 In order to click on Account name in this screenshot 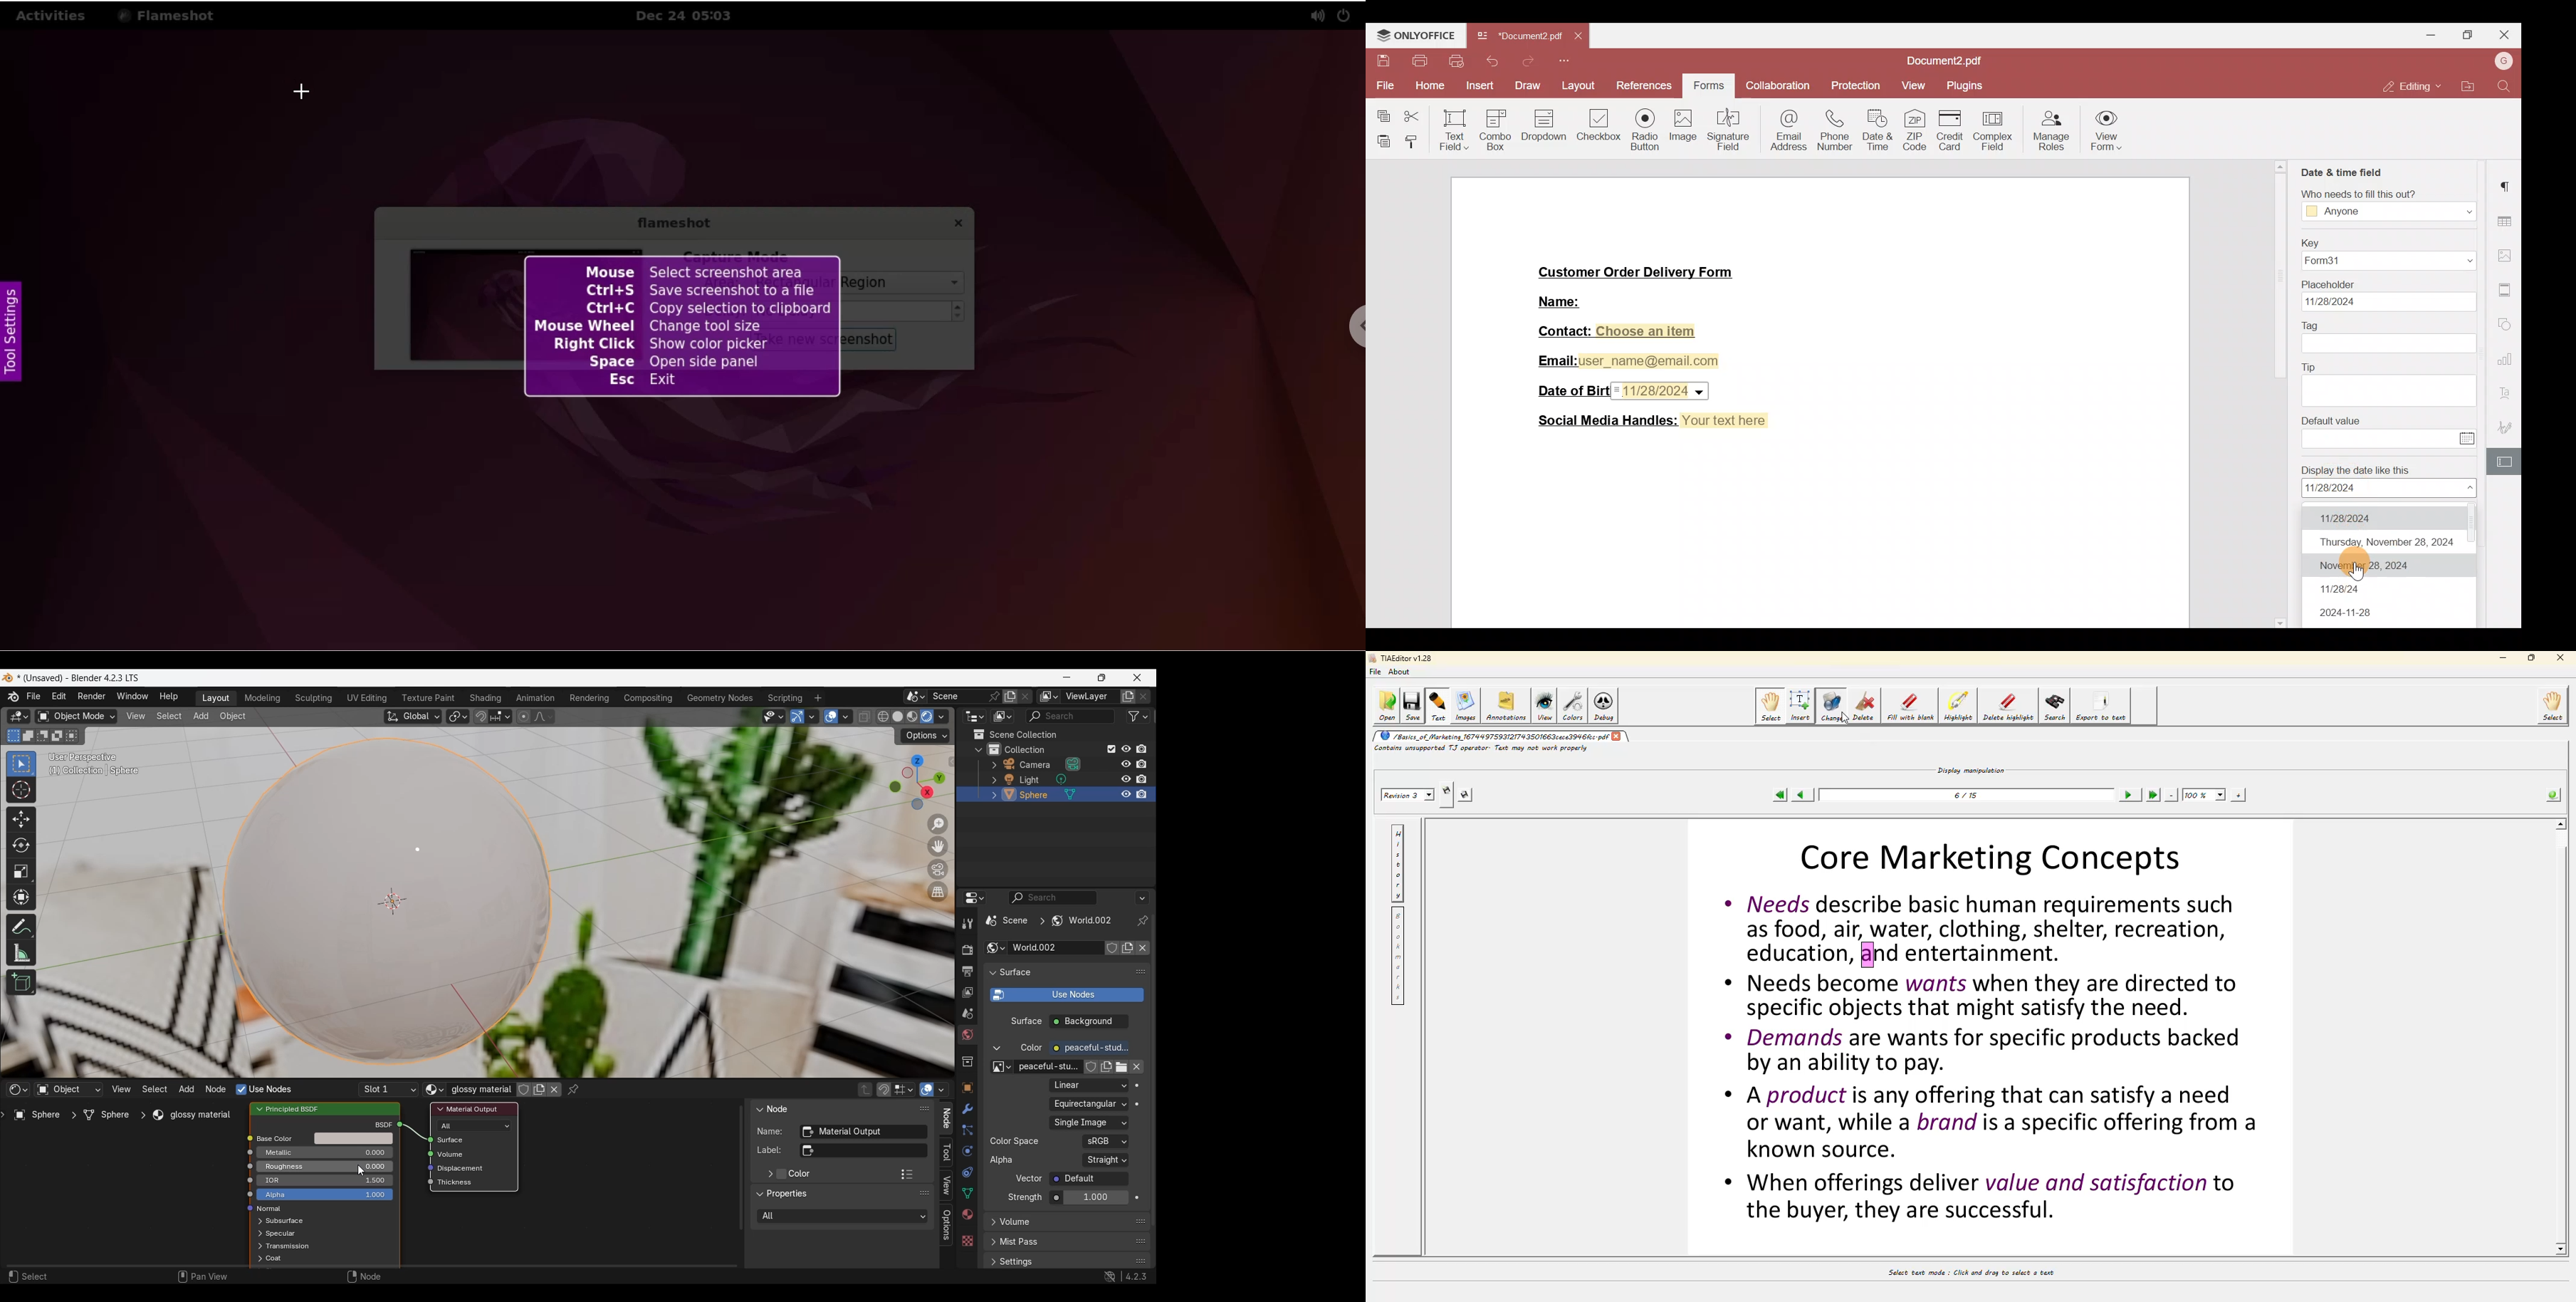, I will do `click(2503, 60)`.